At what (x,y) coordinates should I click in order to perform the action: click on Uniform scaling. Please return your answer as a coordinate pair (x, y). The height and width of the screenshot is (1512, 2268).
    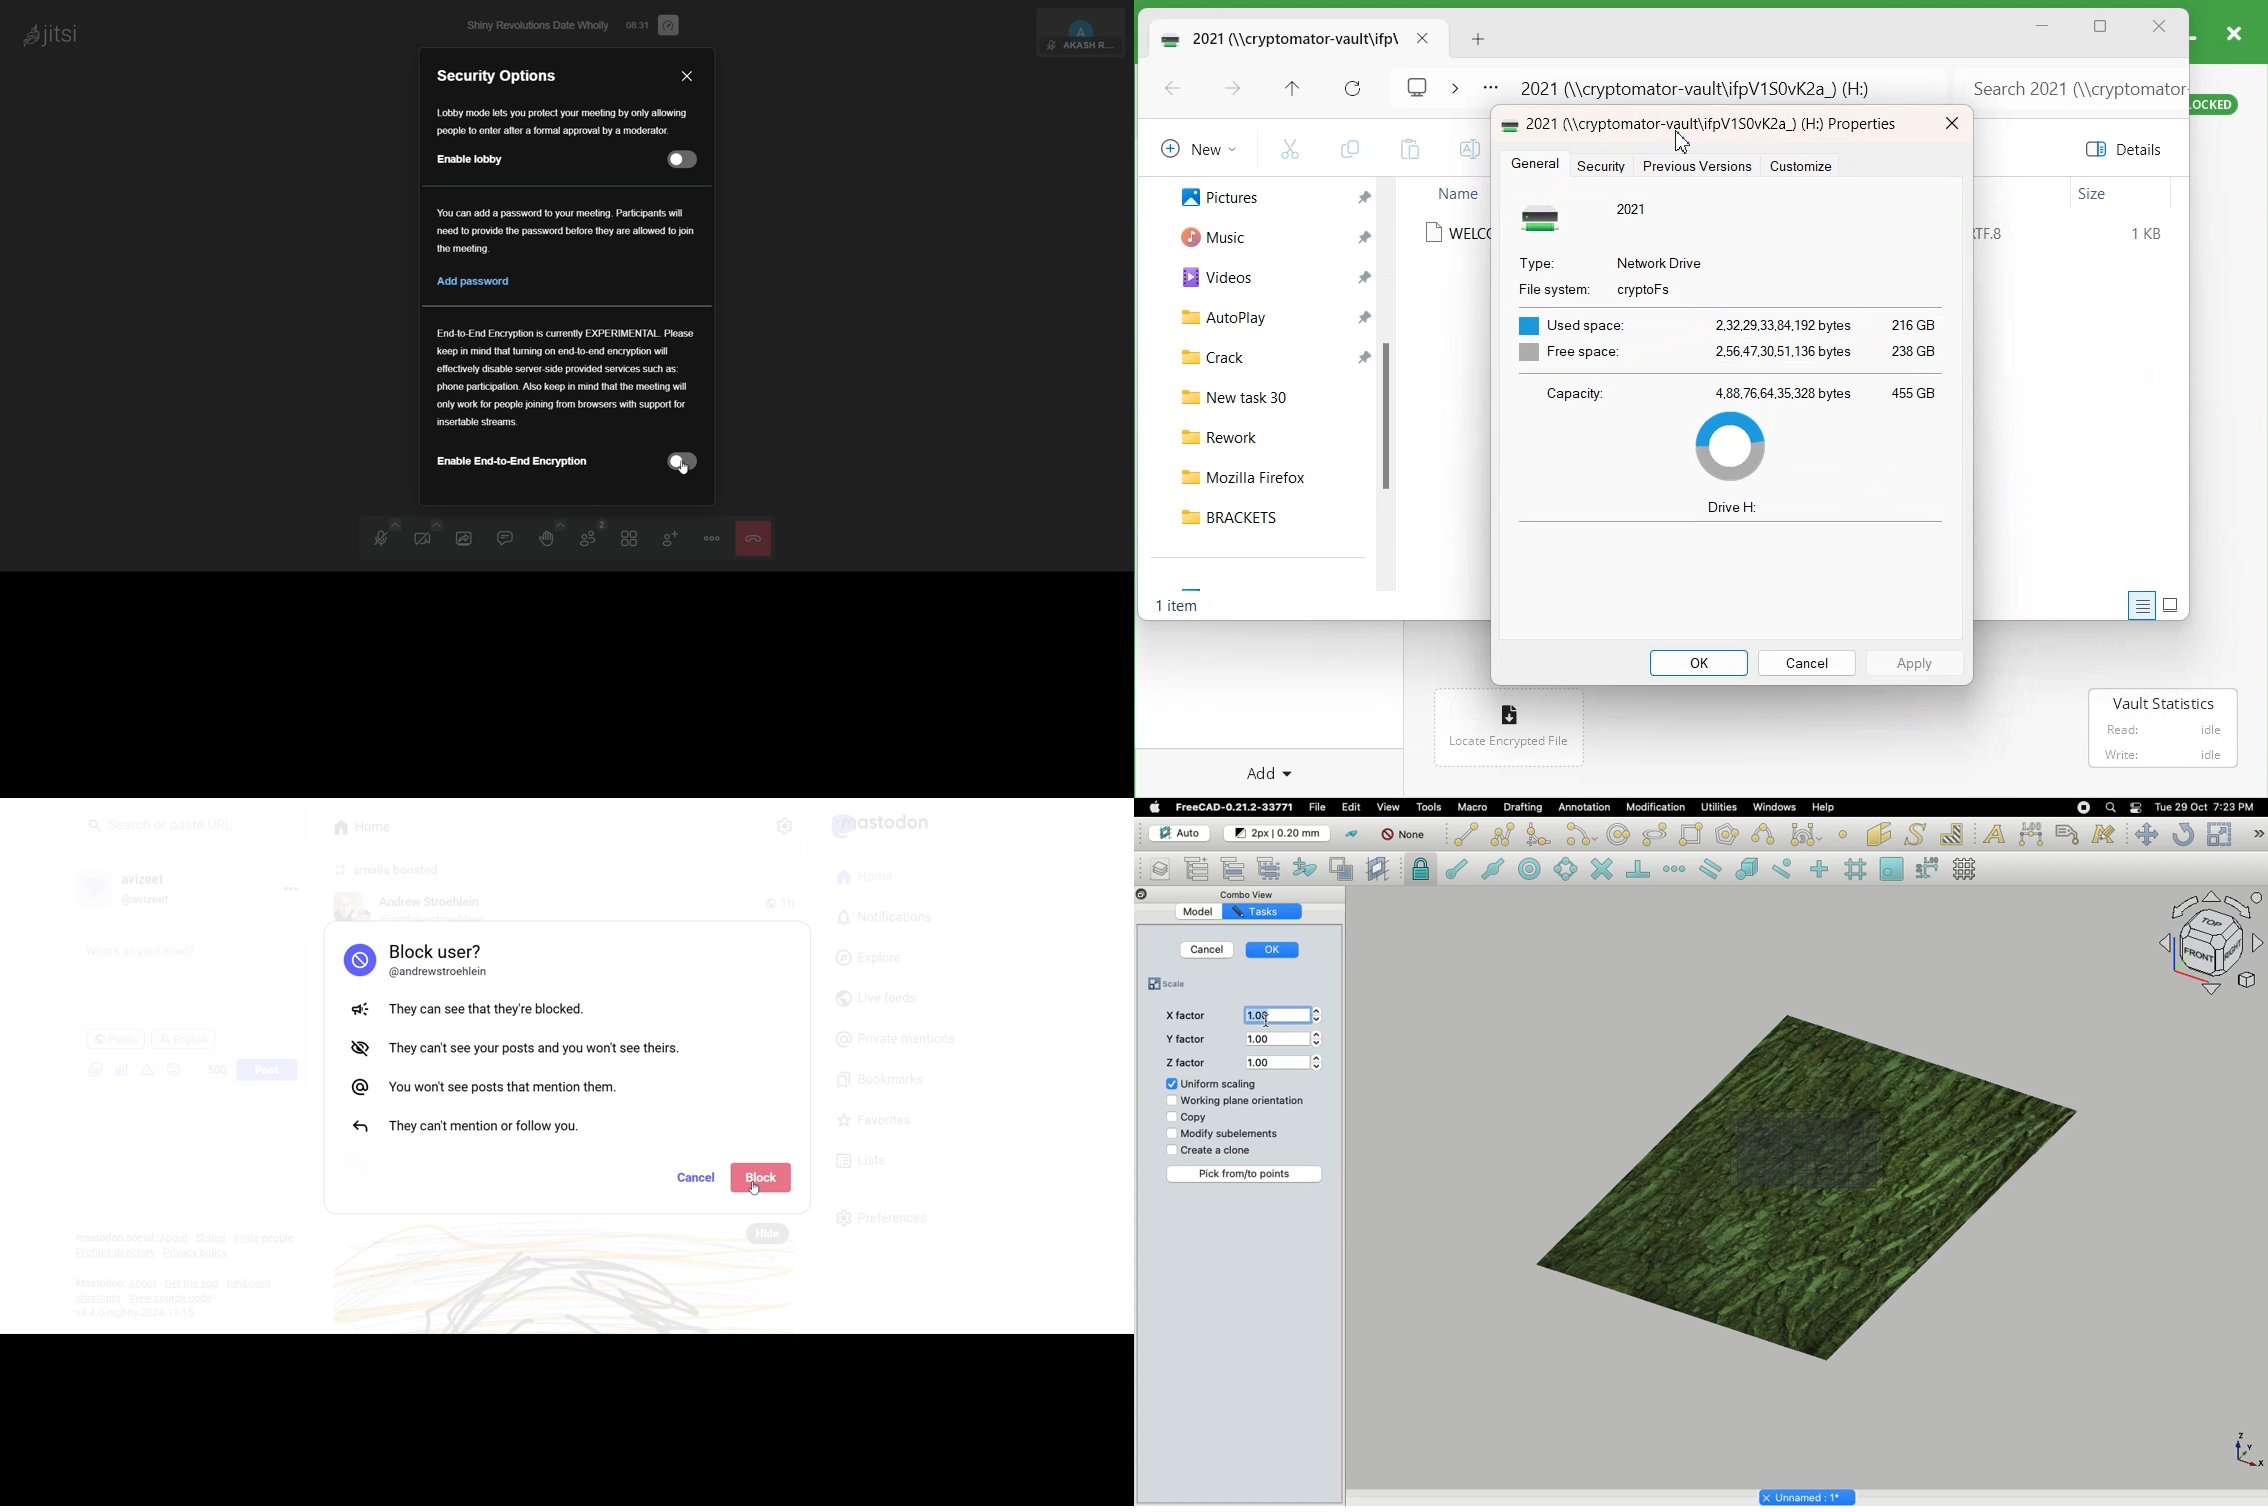
    Looking at the image, I should click on (1212, 1085).